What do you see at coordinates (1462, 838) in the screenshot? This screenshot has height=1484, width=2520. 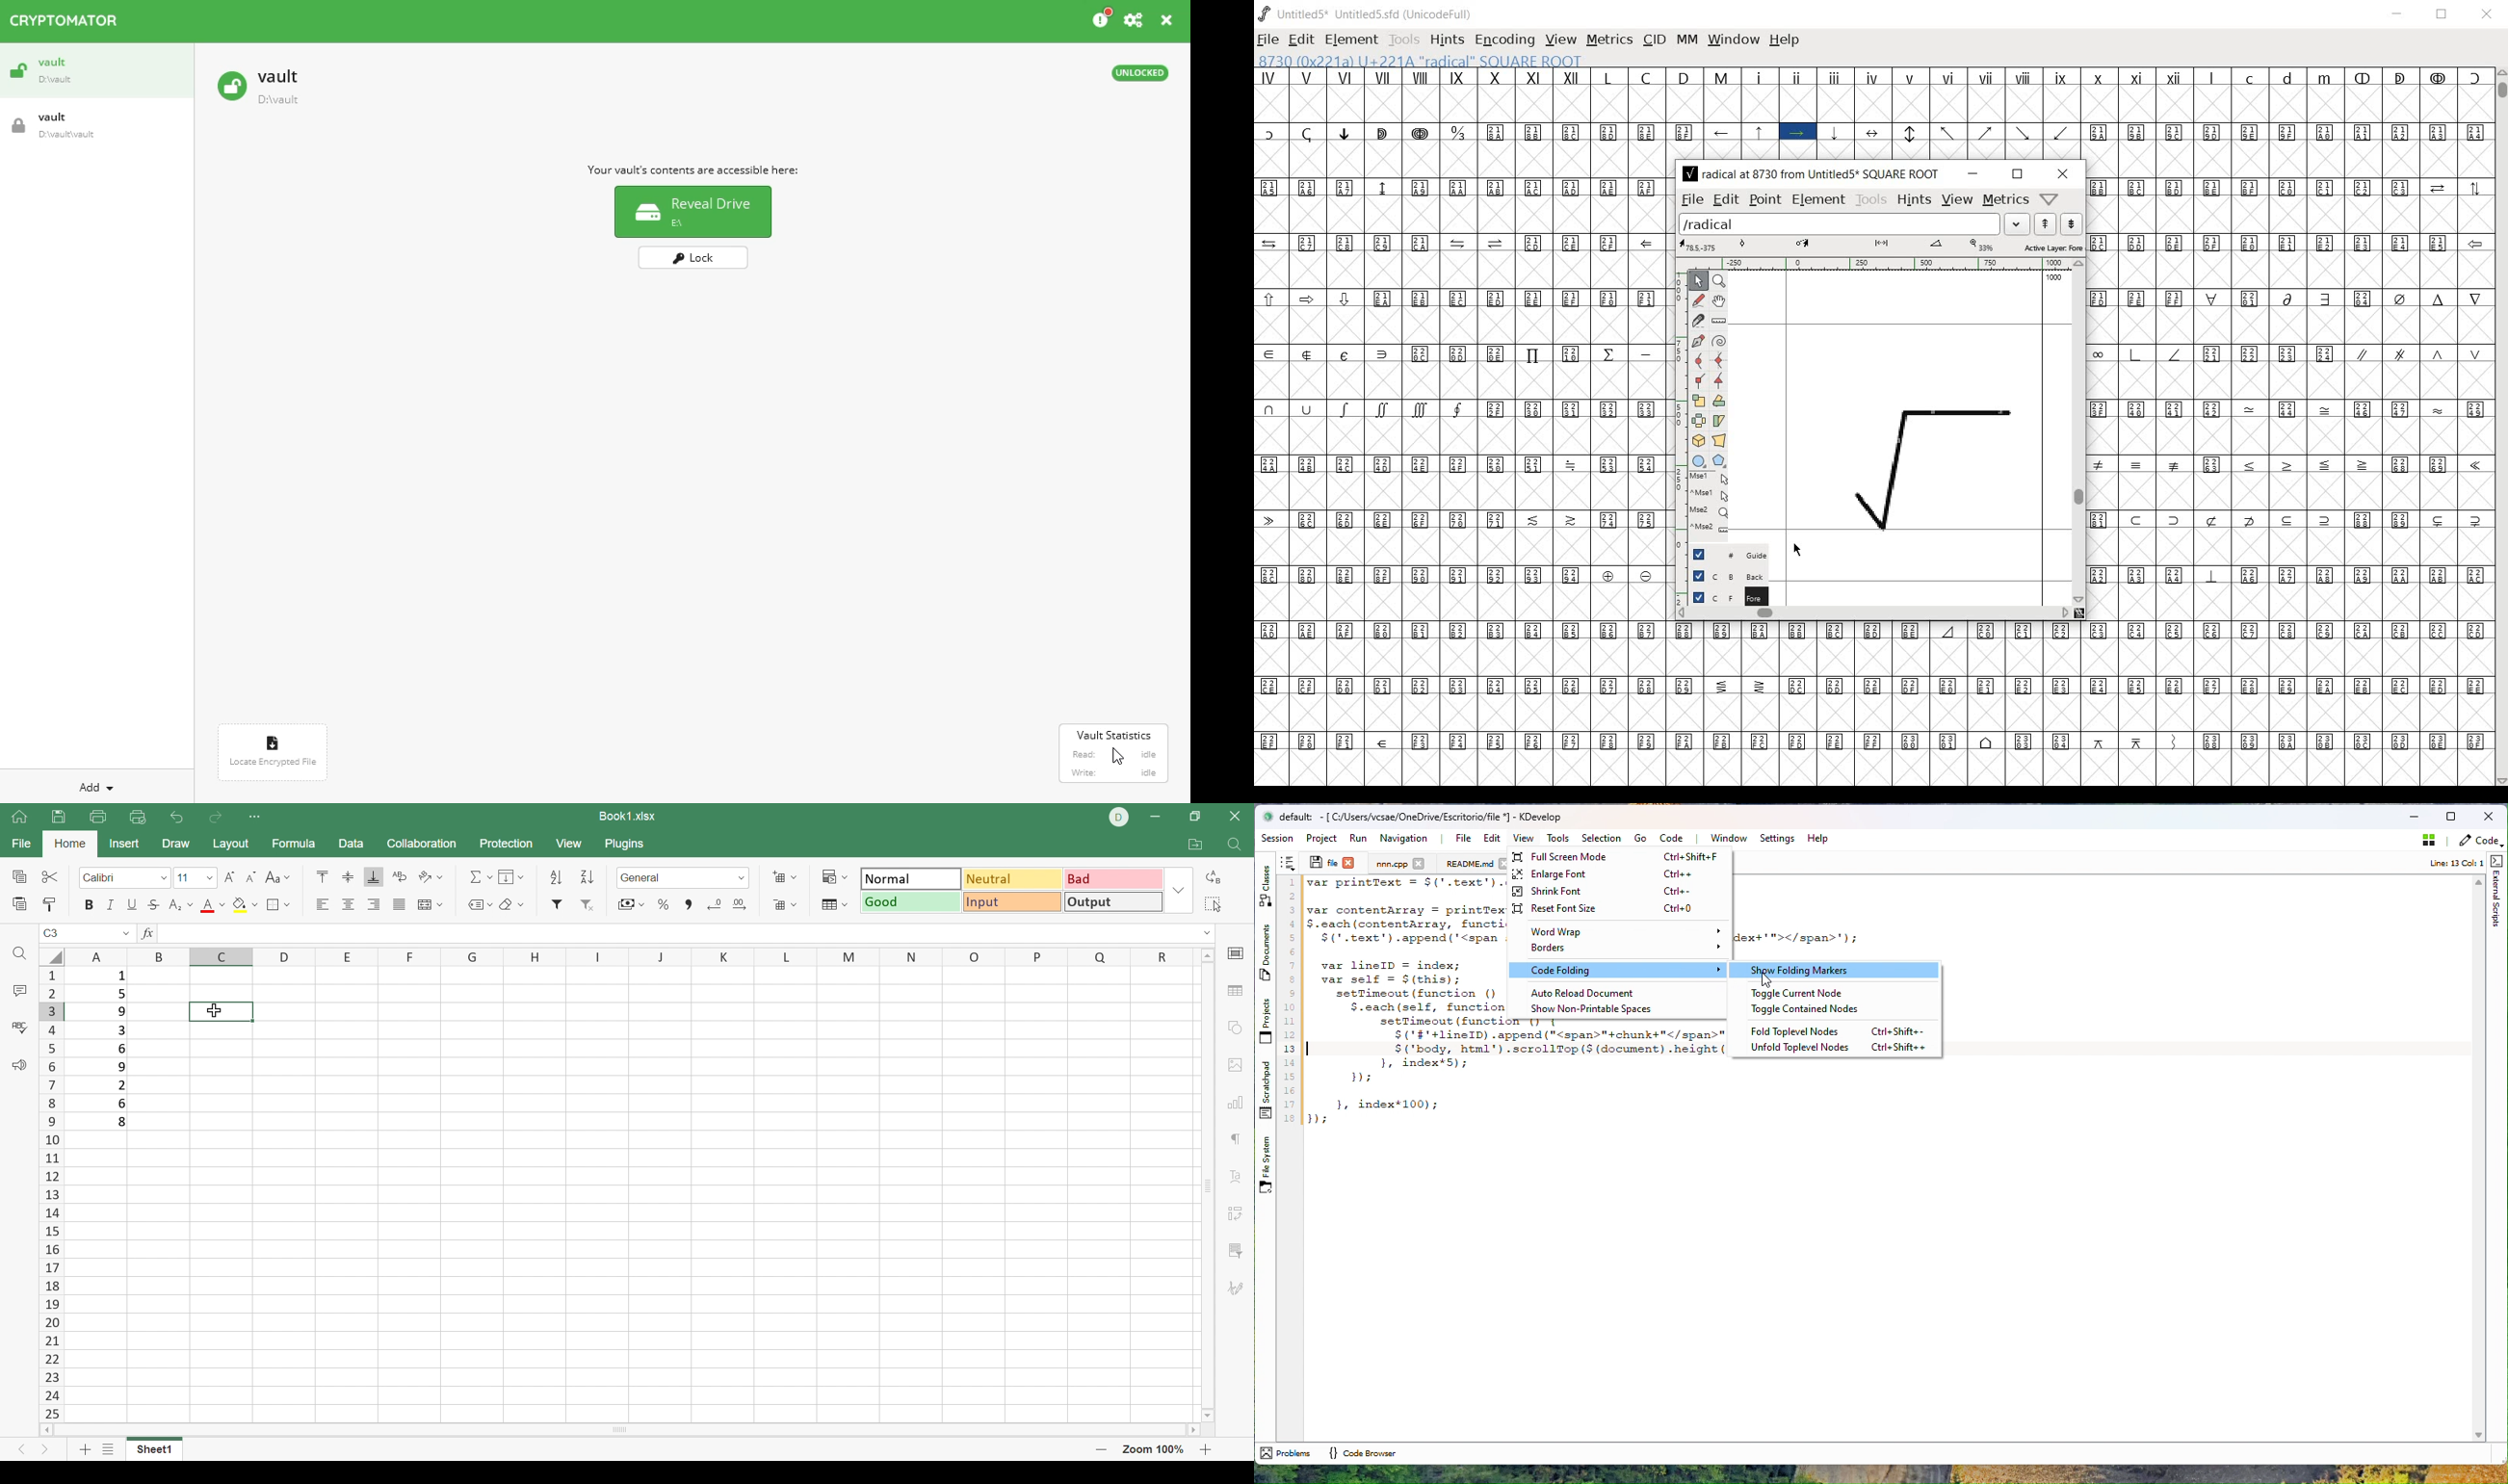 I see `File` at bounding box center [1462, 838].